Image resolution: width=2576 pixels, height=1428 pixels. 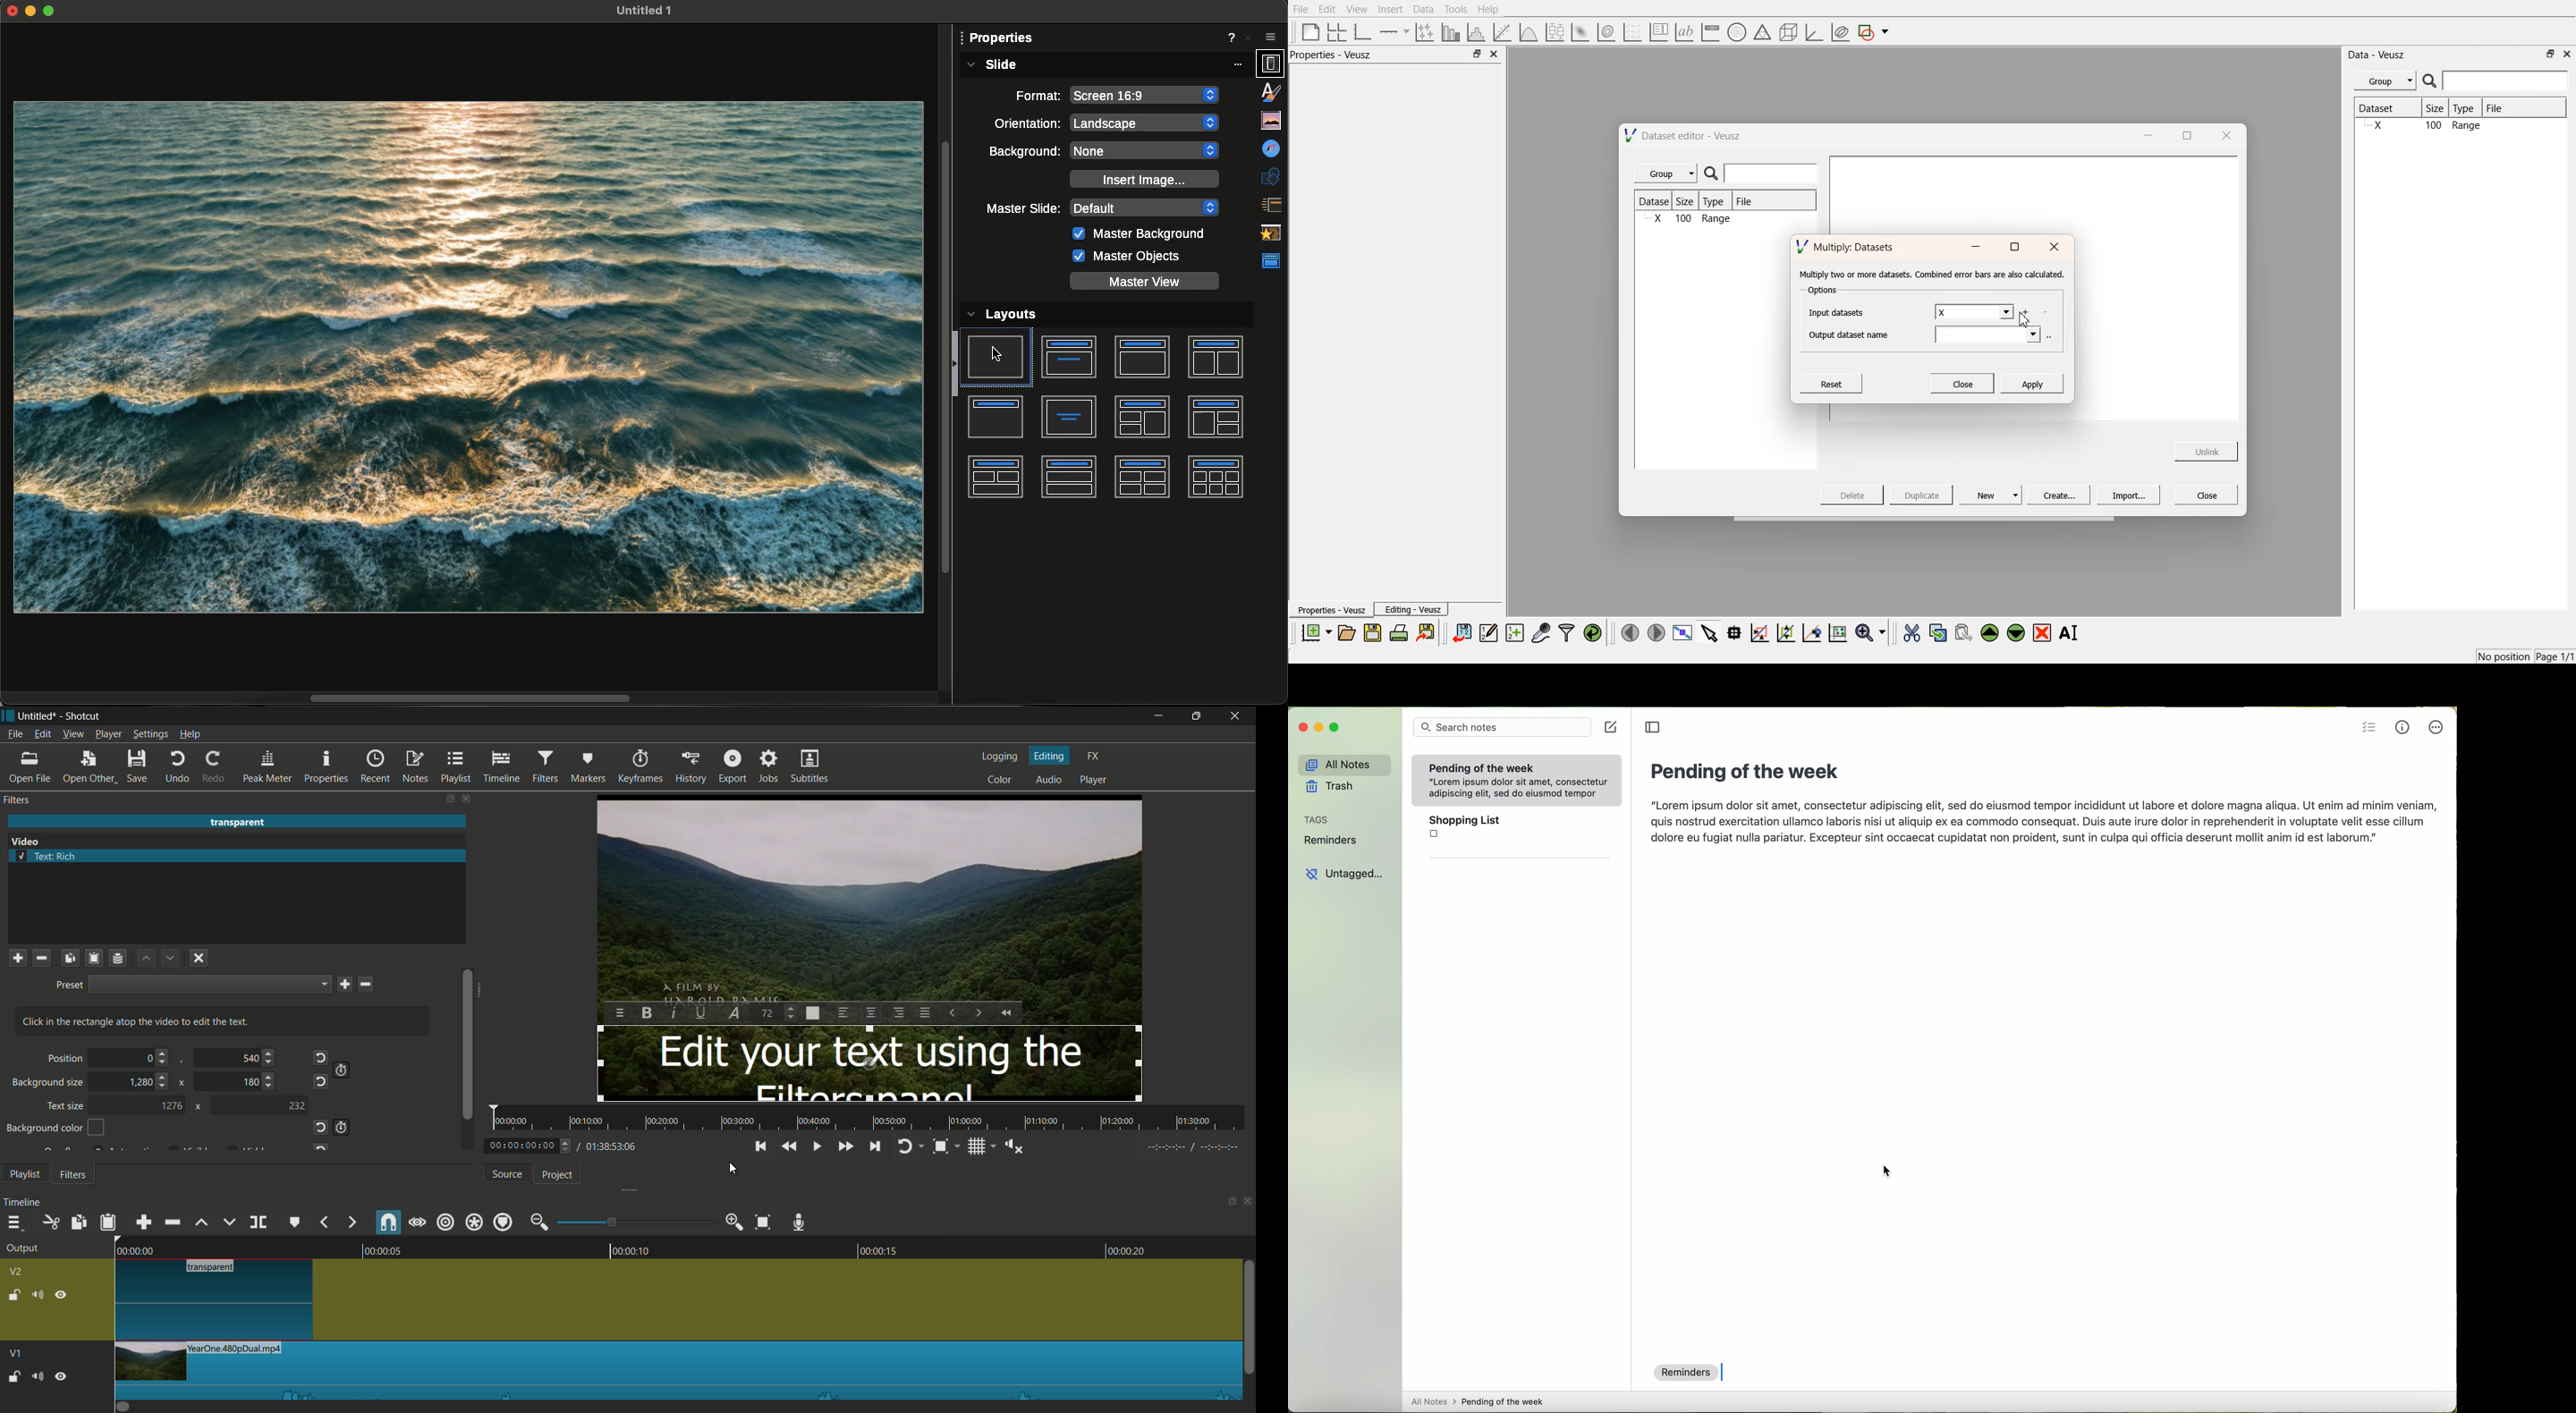 I want to click on plot bar chart, so click(x=1450, y=33).